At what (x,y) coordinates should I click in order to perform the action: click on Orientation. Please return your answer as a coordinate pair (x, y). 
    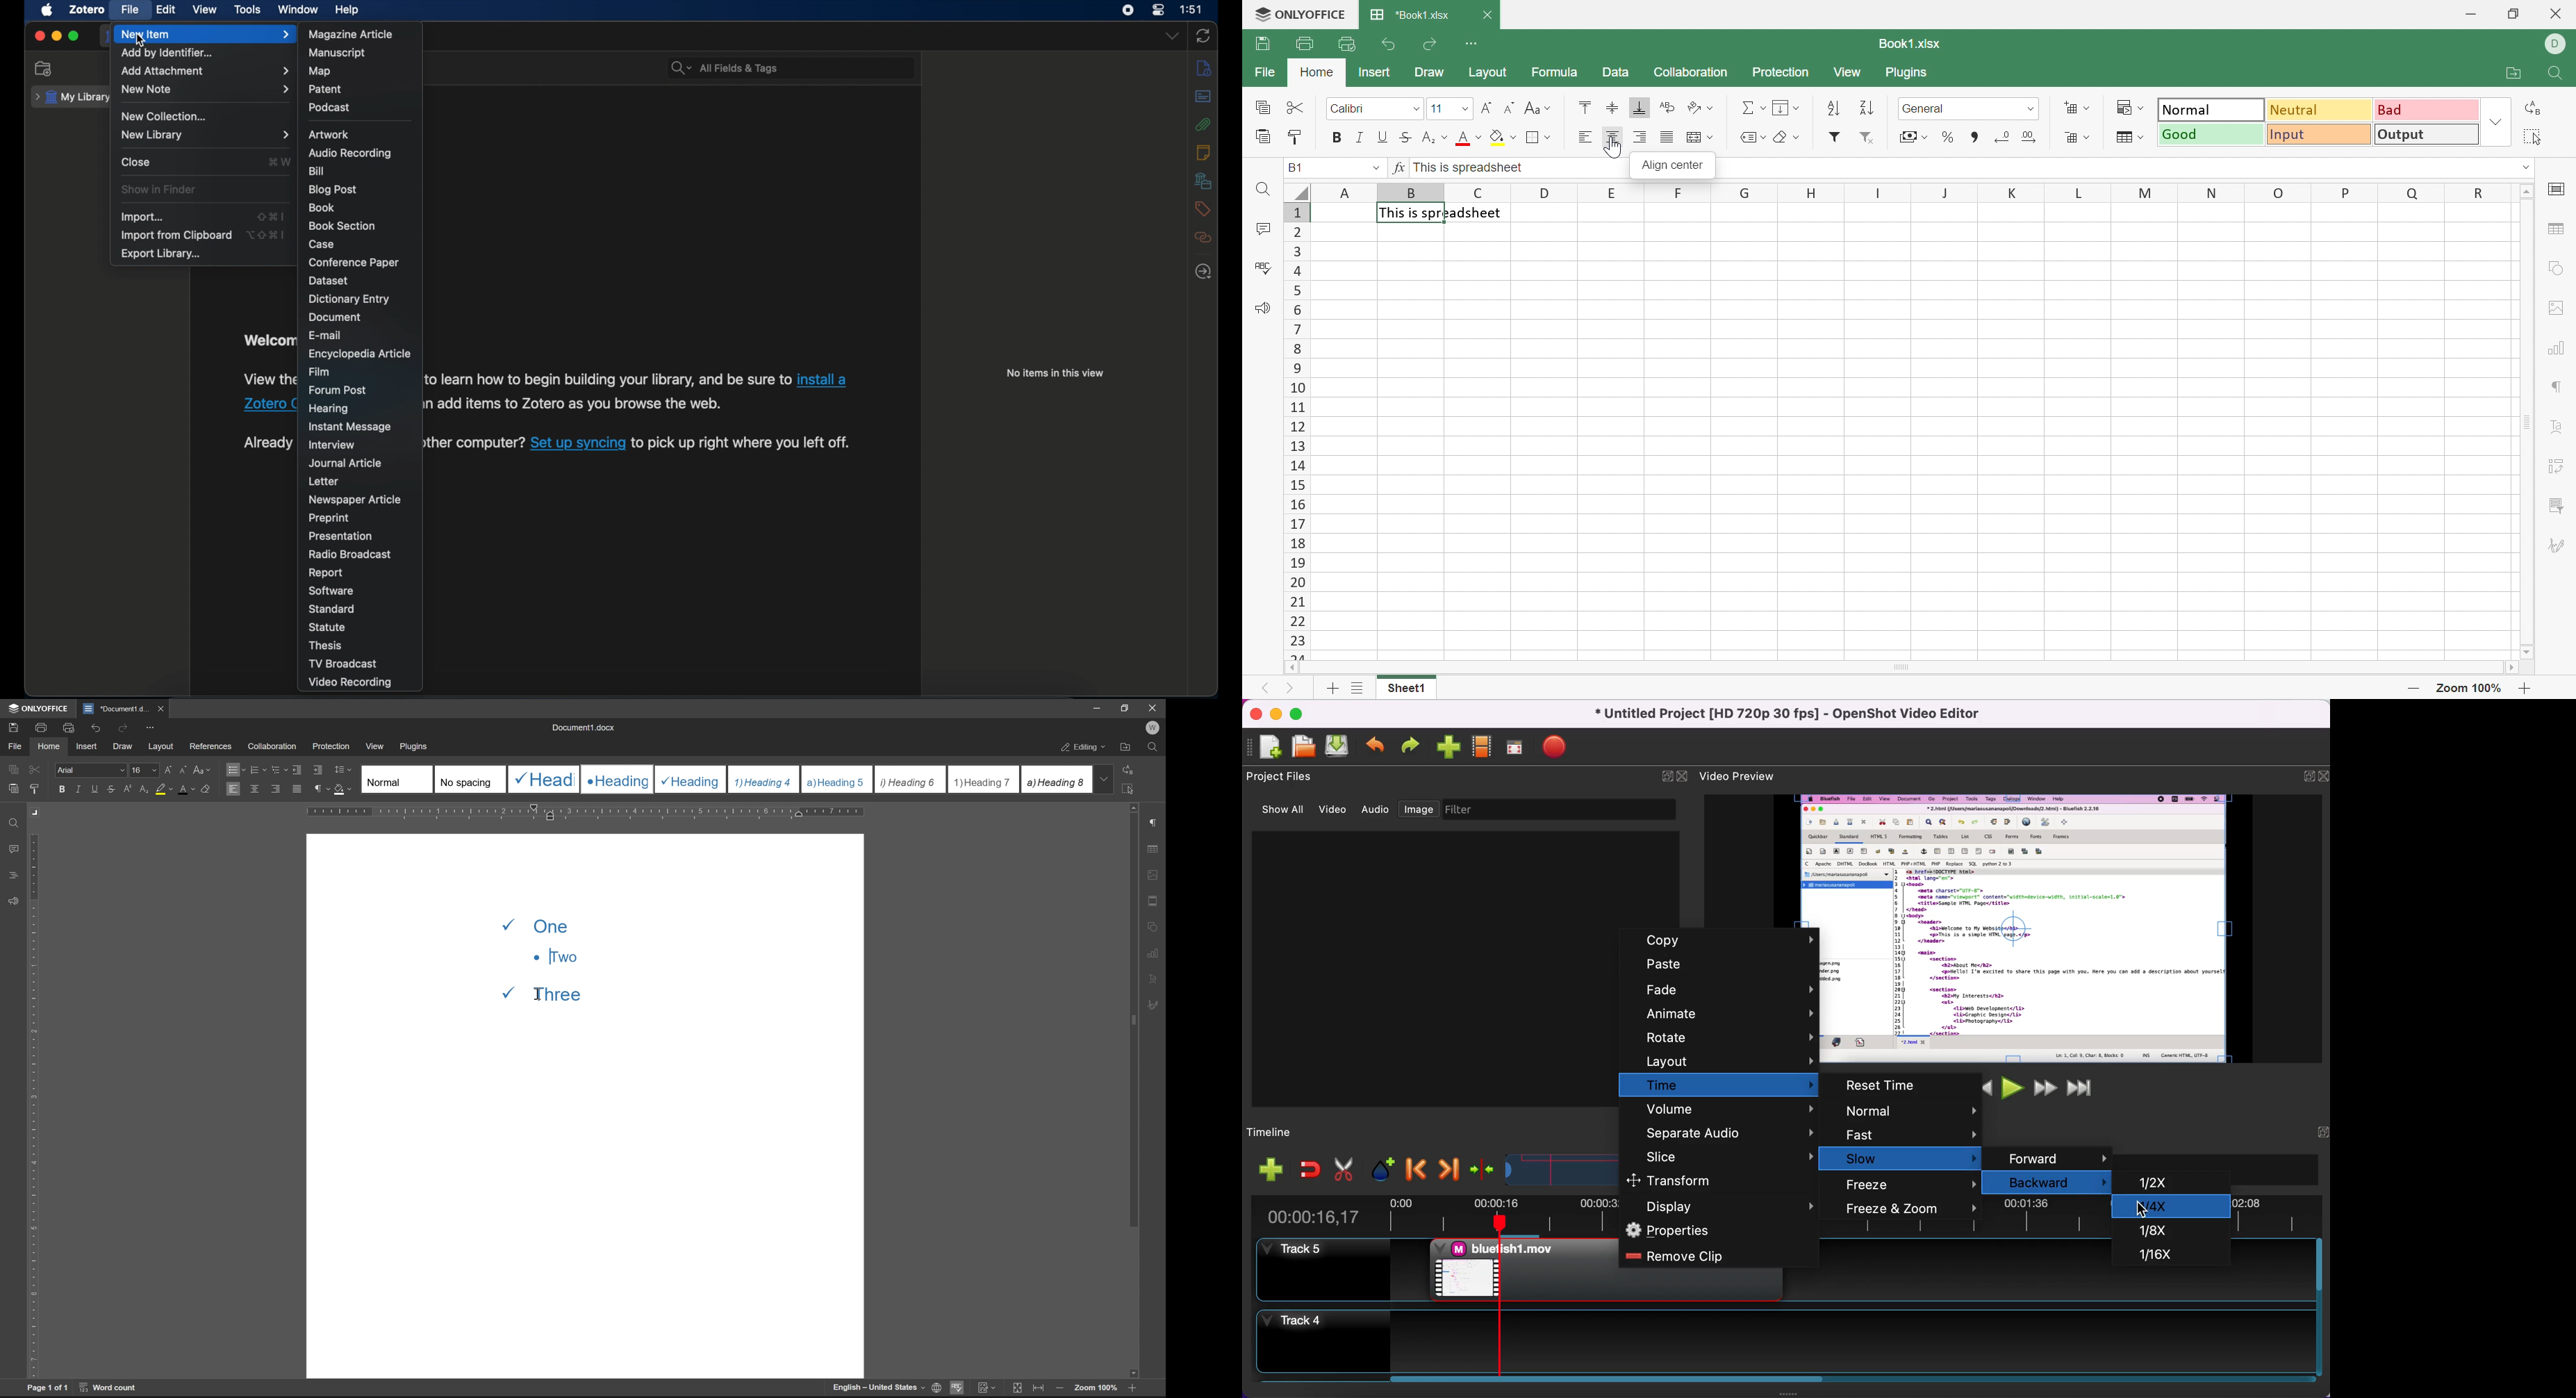
    Looking at the image, I should click on (1694, 107).